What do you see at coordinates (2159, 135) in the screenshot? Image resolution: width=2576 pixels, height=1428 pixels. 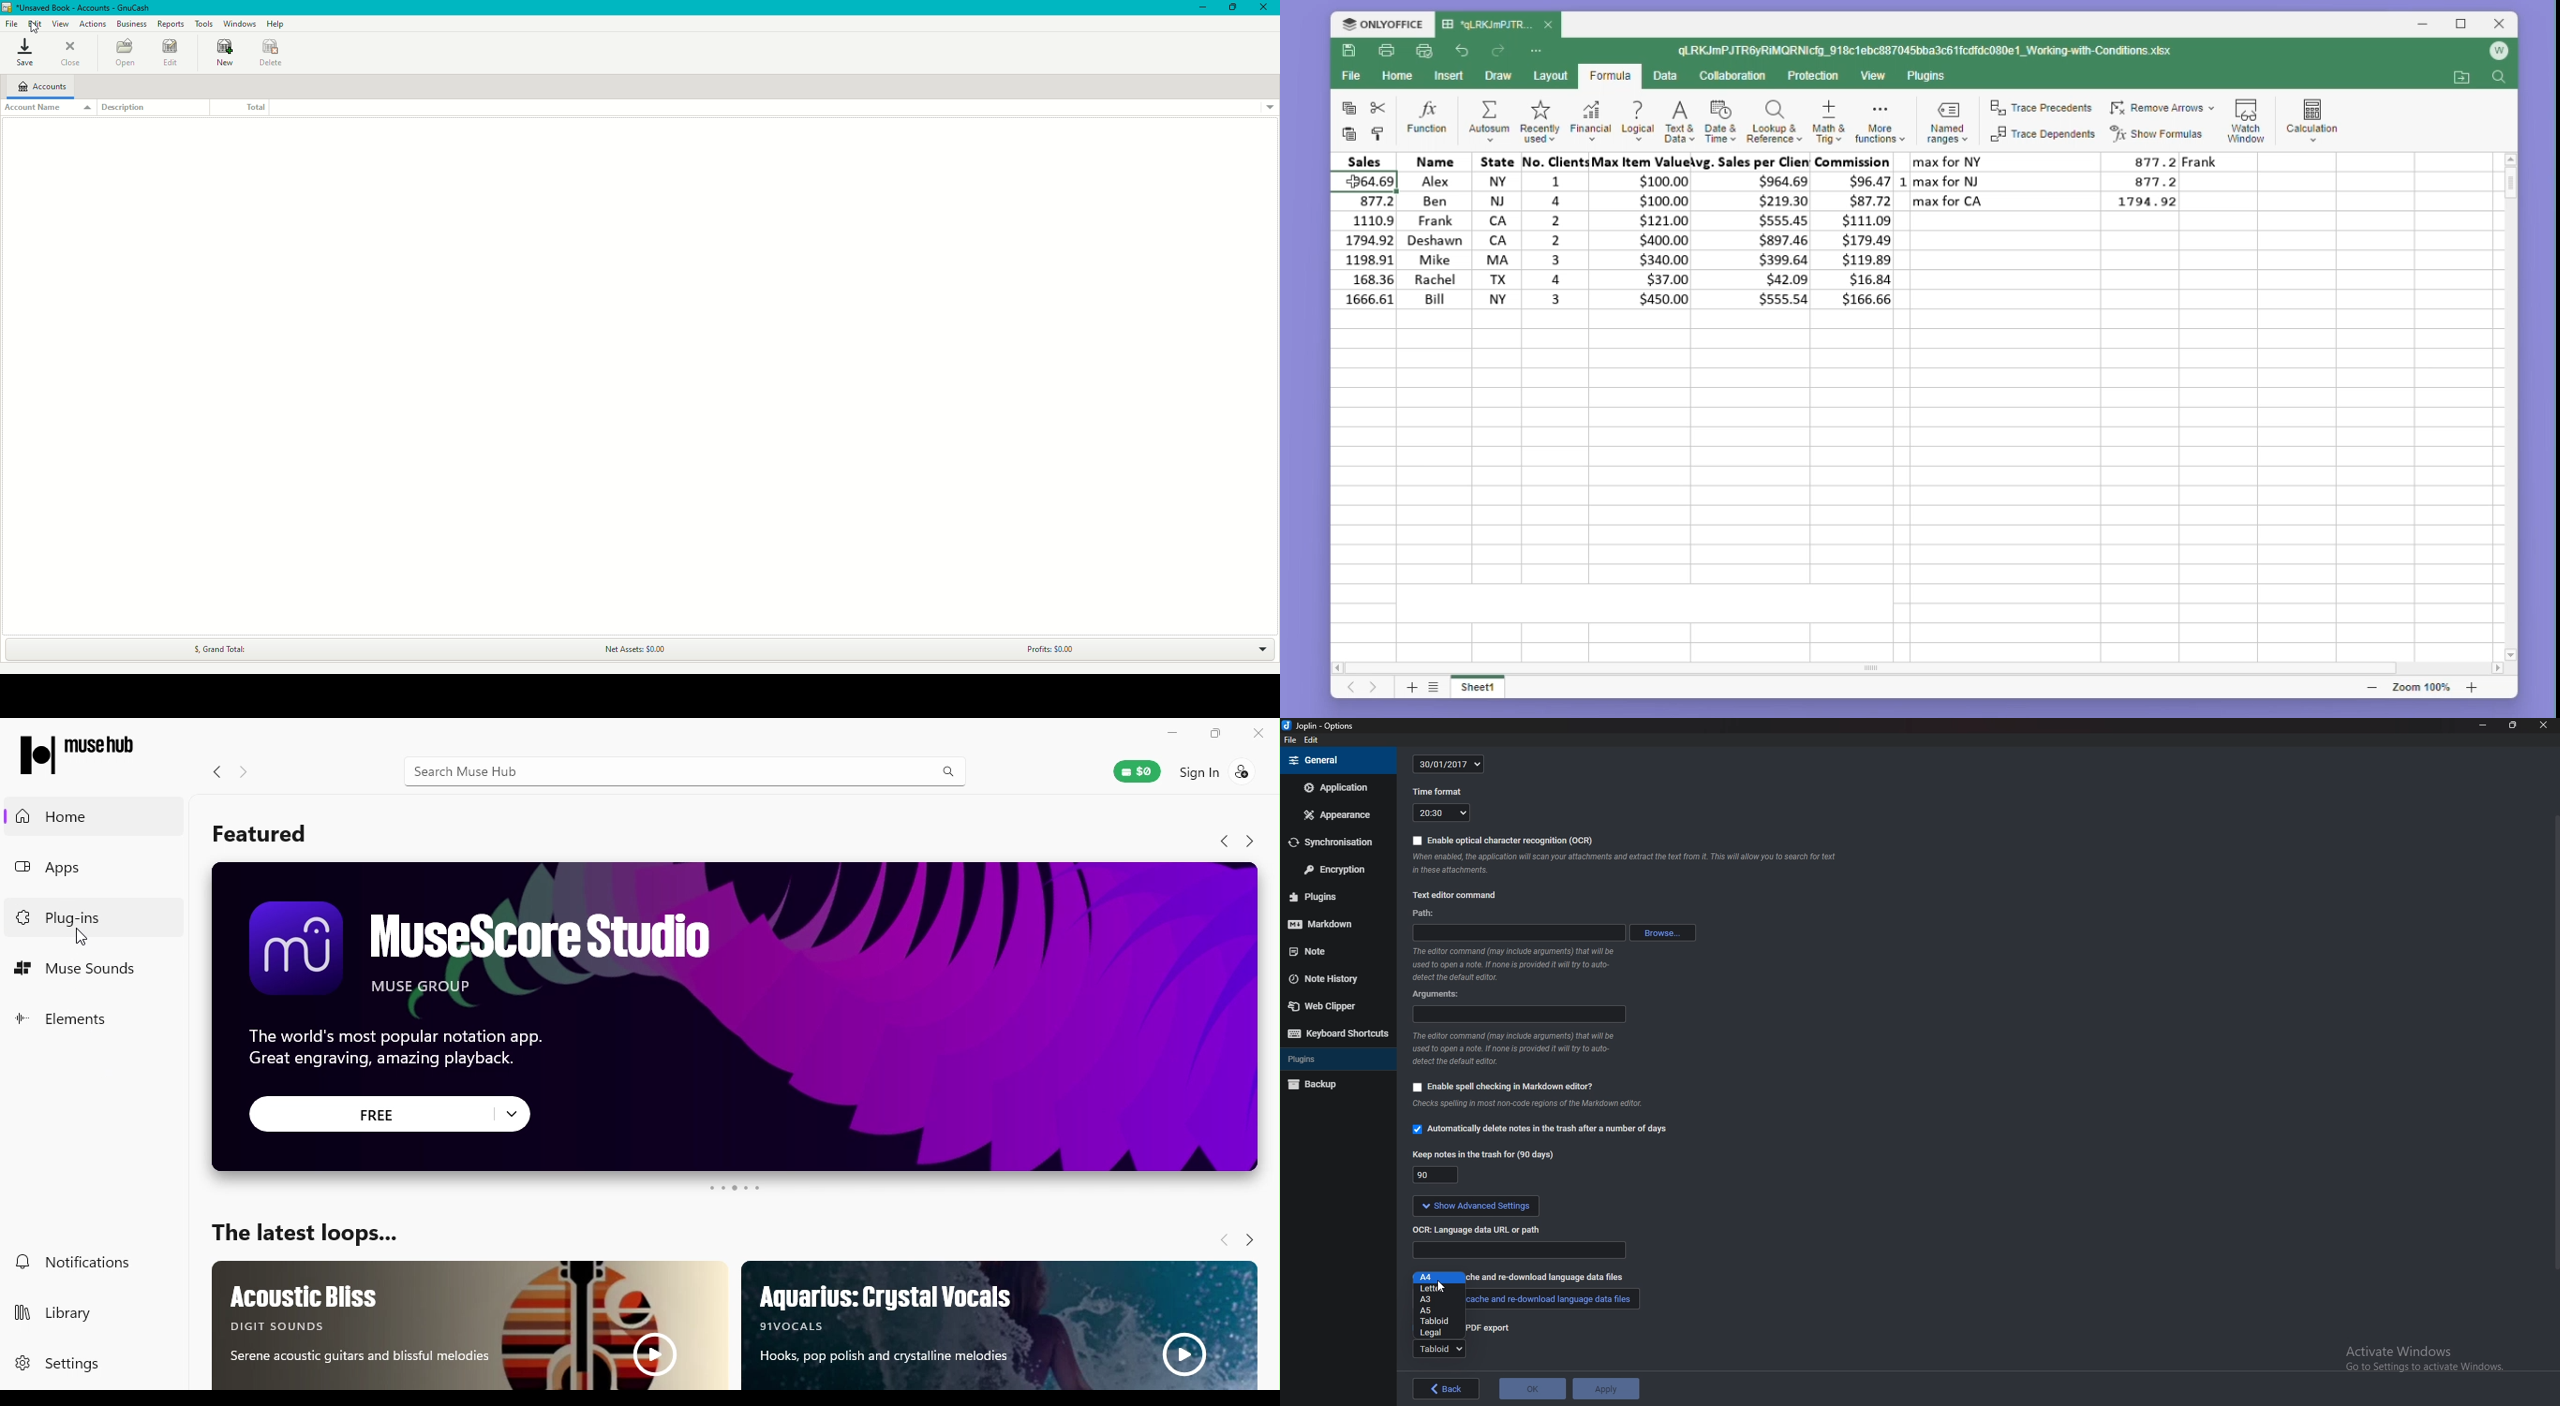 I see `Show formulas` at bounding box center [2159, 135].